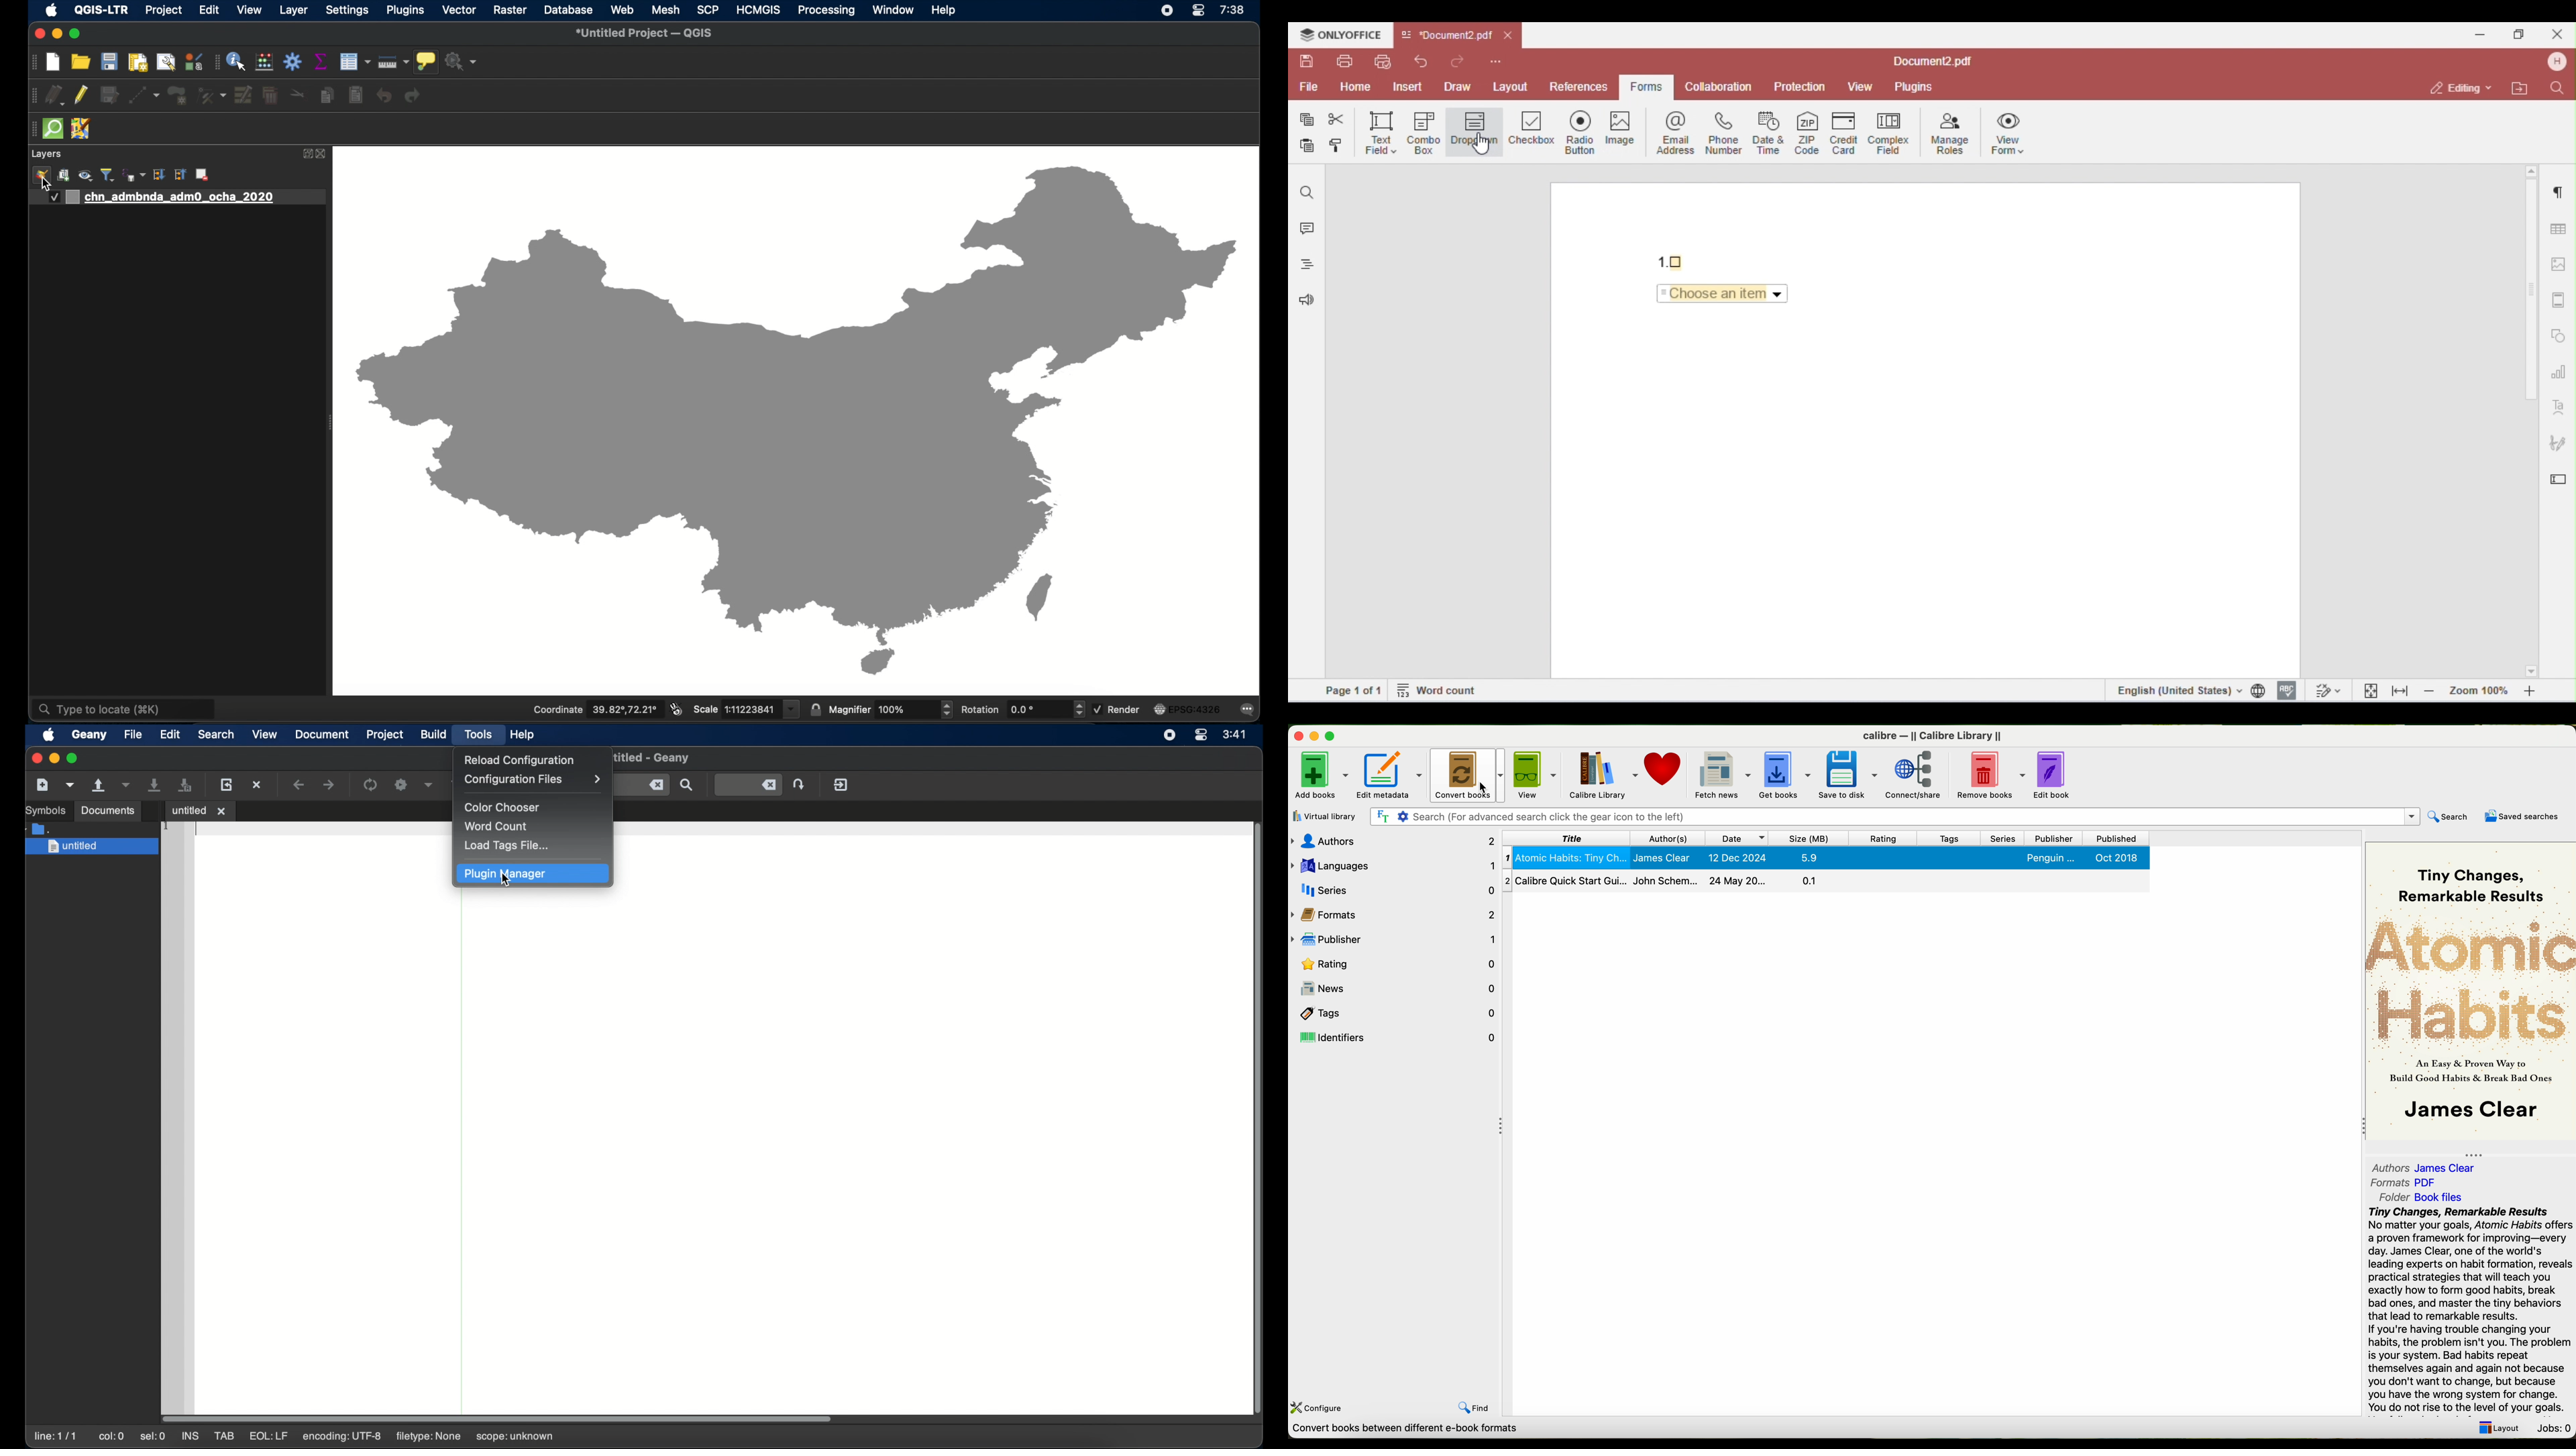 This screenshot has height=1456, width=2576. What do you see at coordinates (2499, 1428) in the screenshot?
I see `layout` at bounding box center [2499, 1428].